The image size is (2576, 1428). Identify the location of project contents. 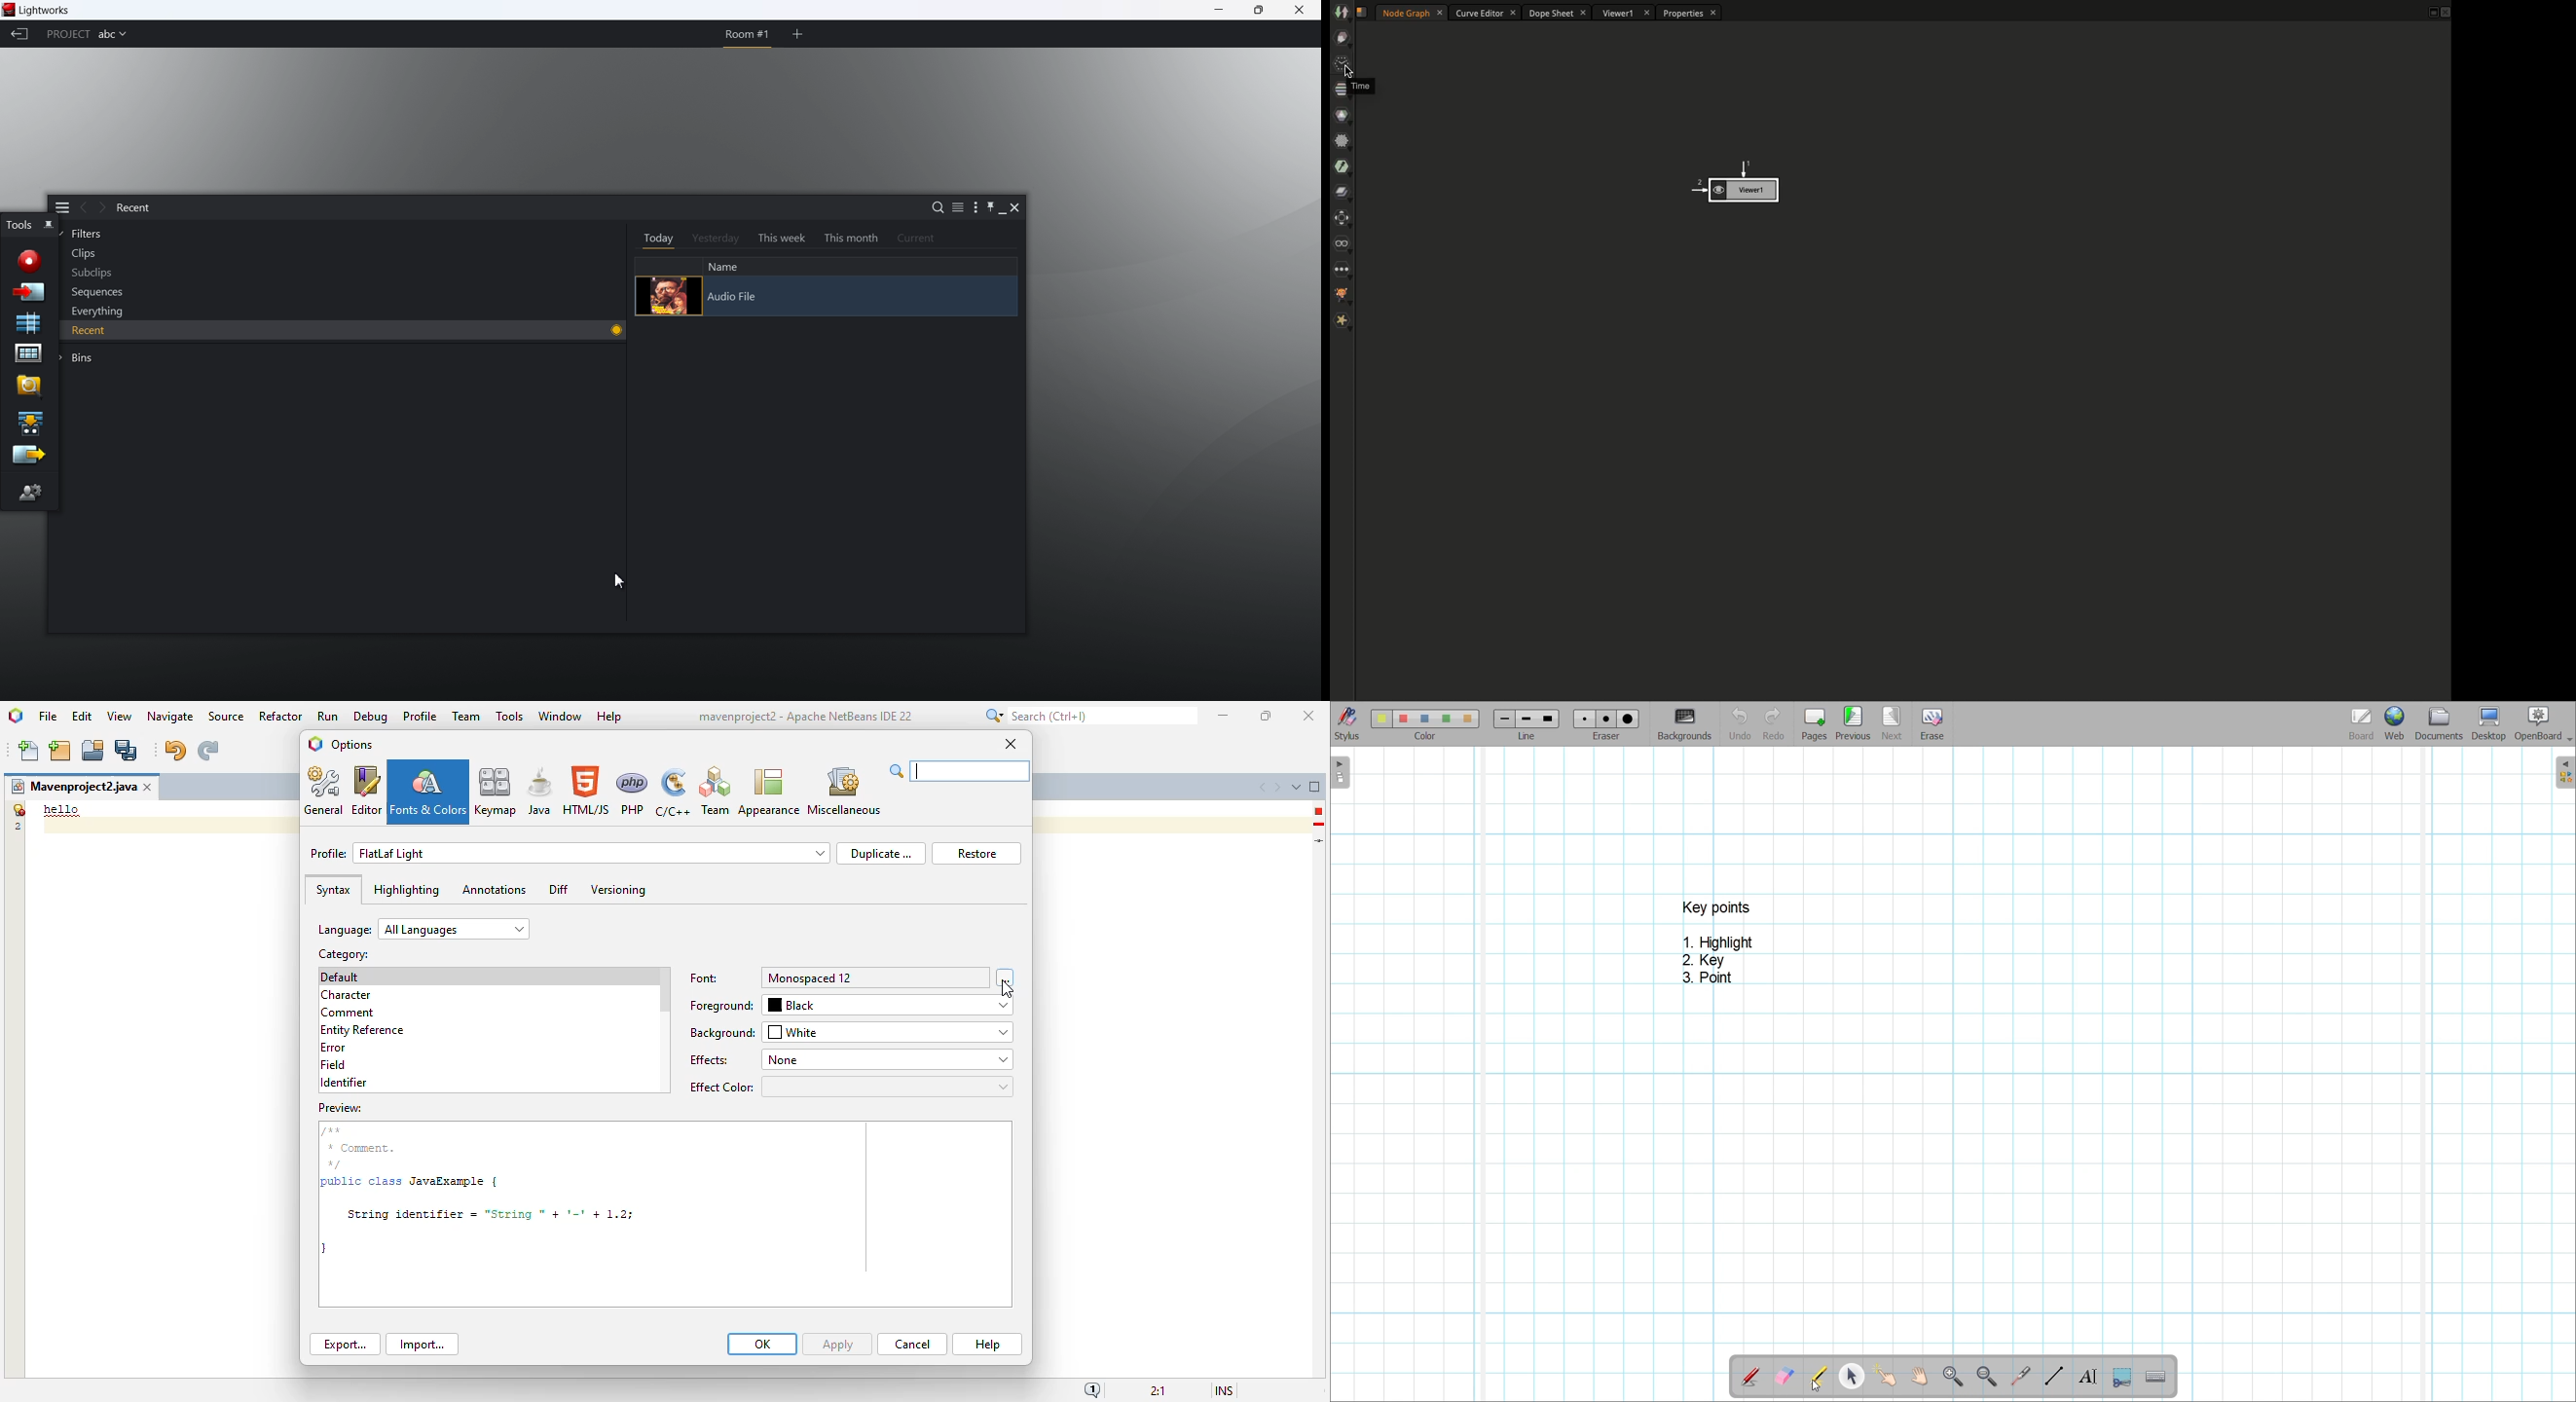
(28, 355).